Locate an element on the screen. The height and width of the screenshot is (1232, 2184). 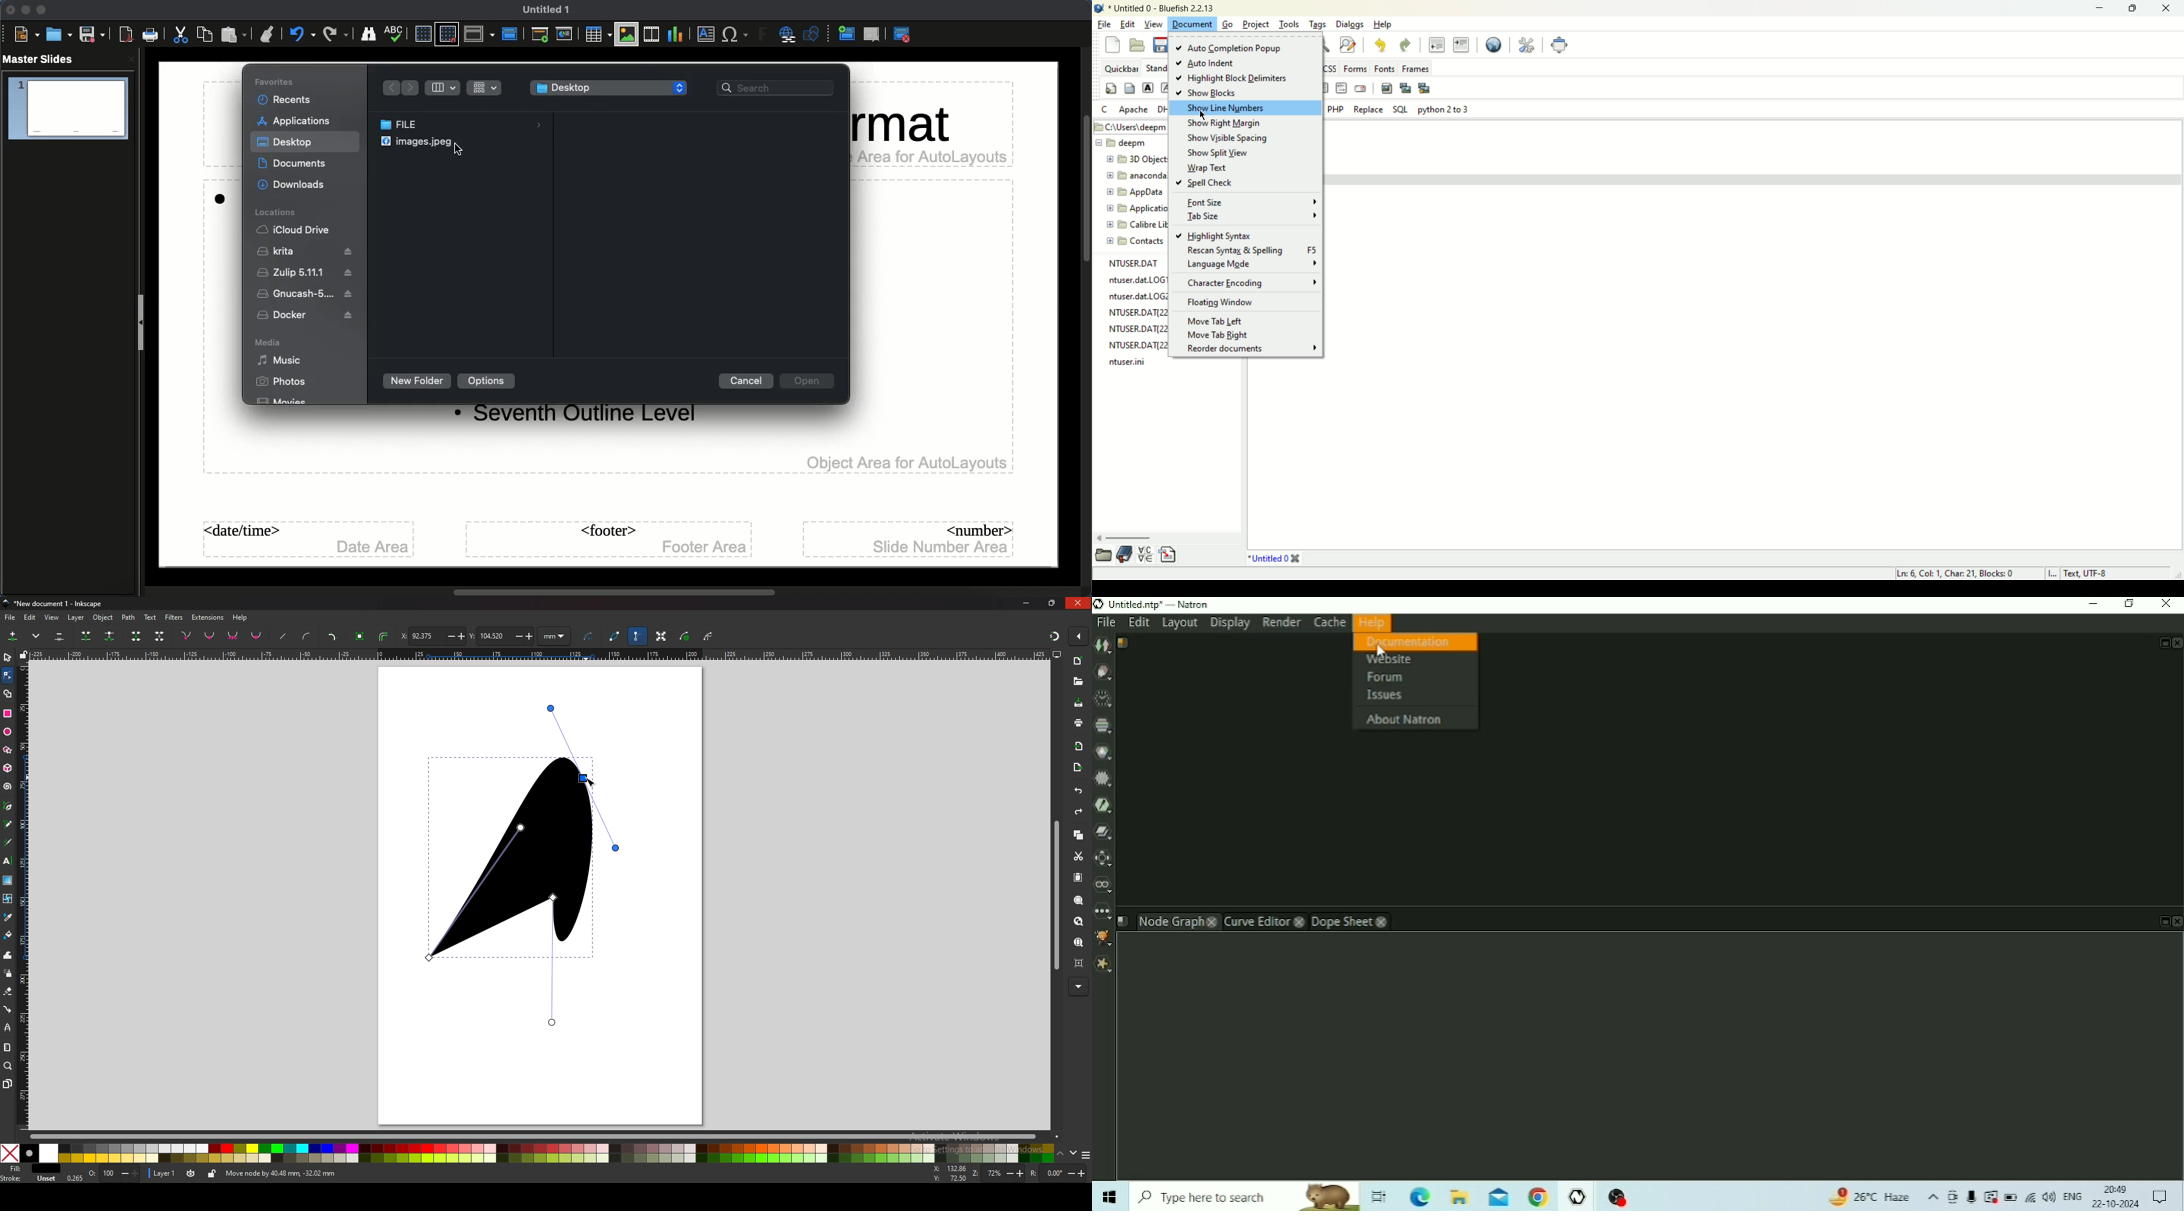
mesh is located at coordinates (8, 898).